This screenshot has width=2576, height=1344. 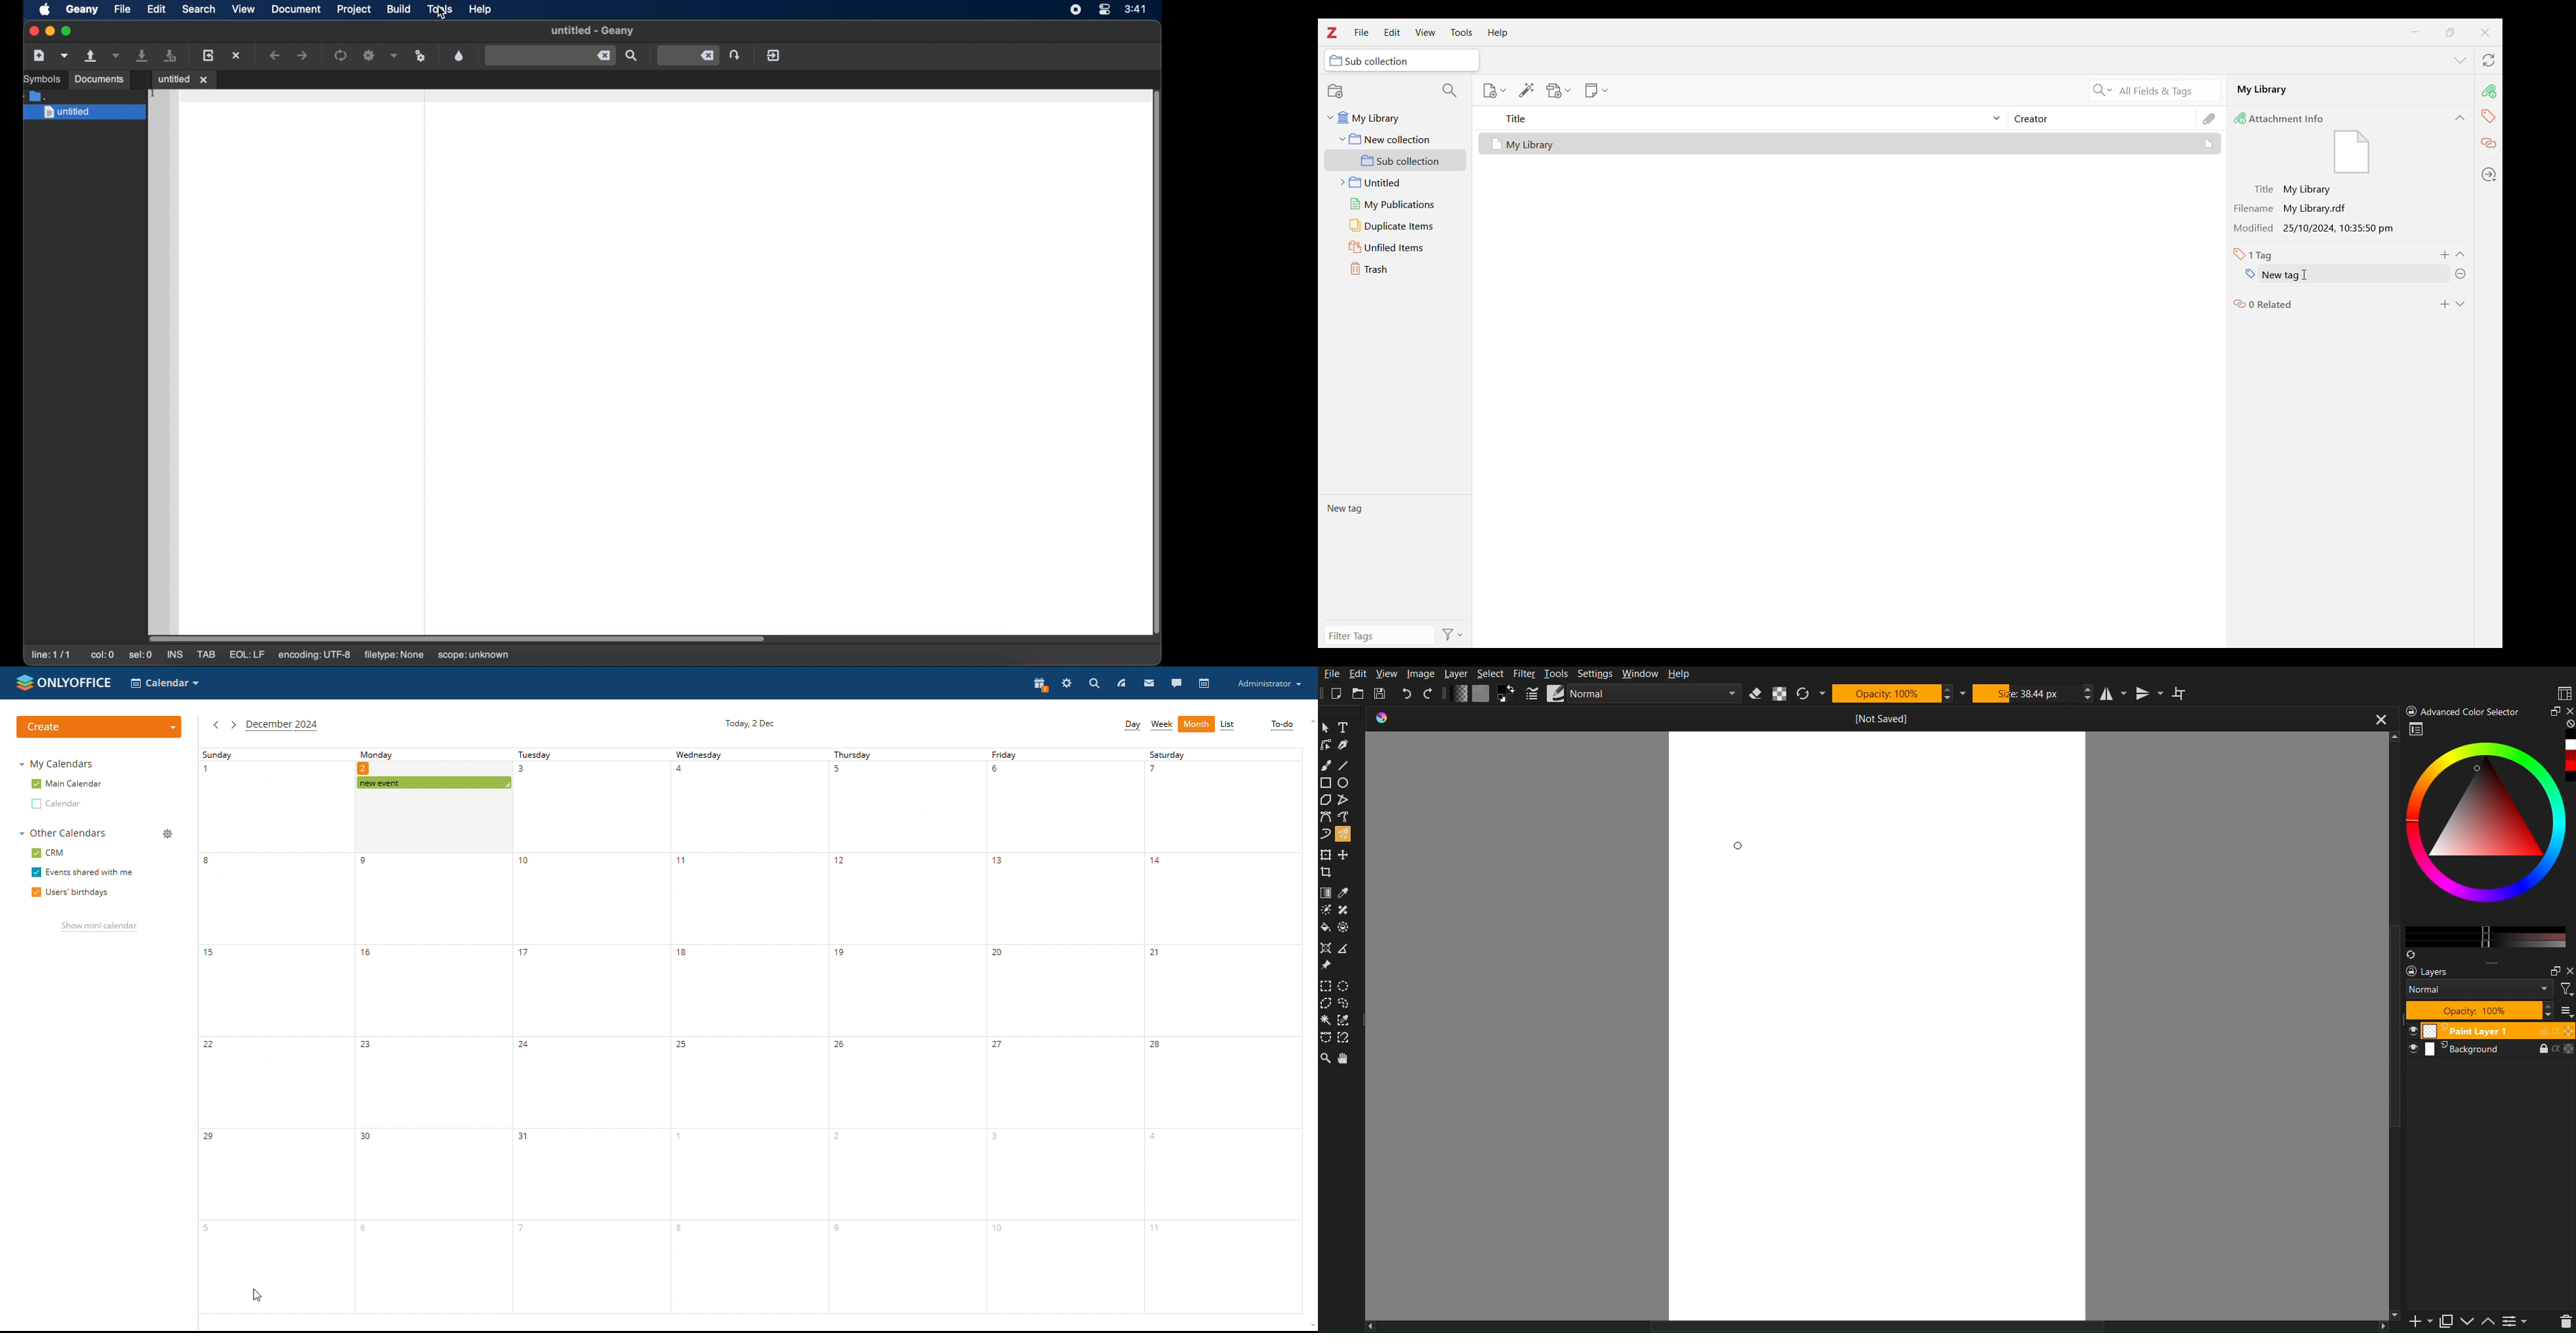 I want to click on Attachments, so click(x=2210, y=118).